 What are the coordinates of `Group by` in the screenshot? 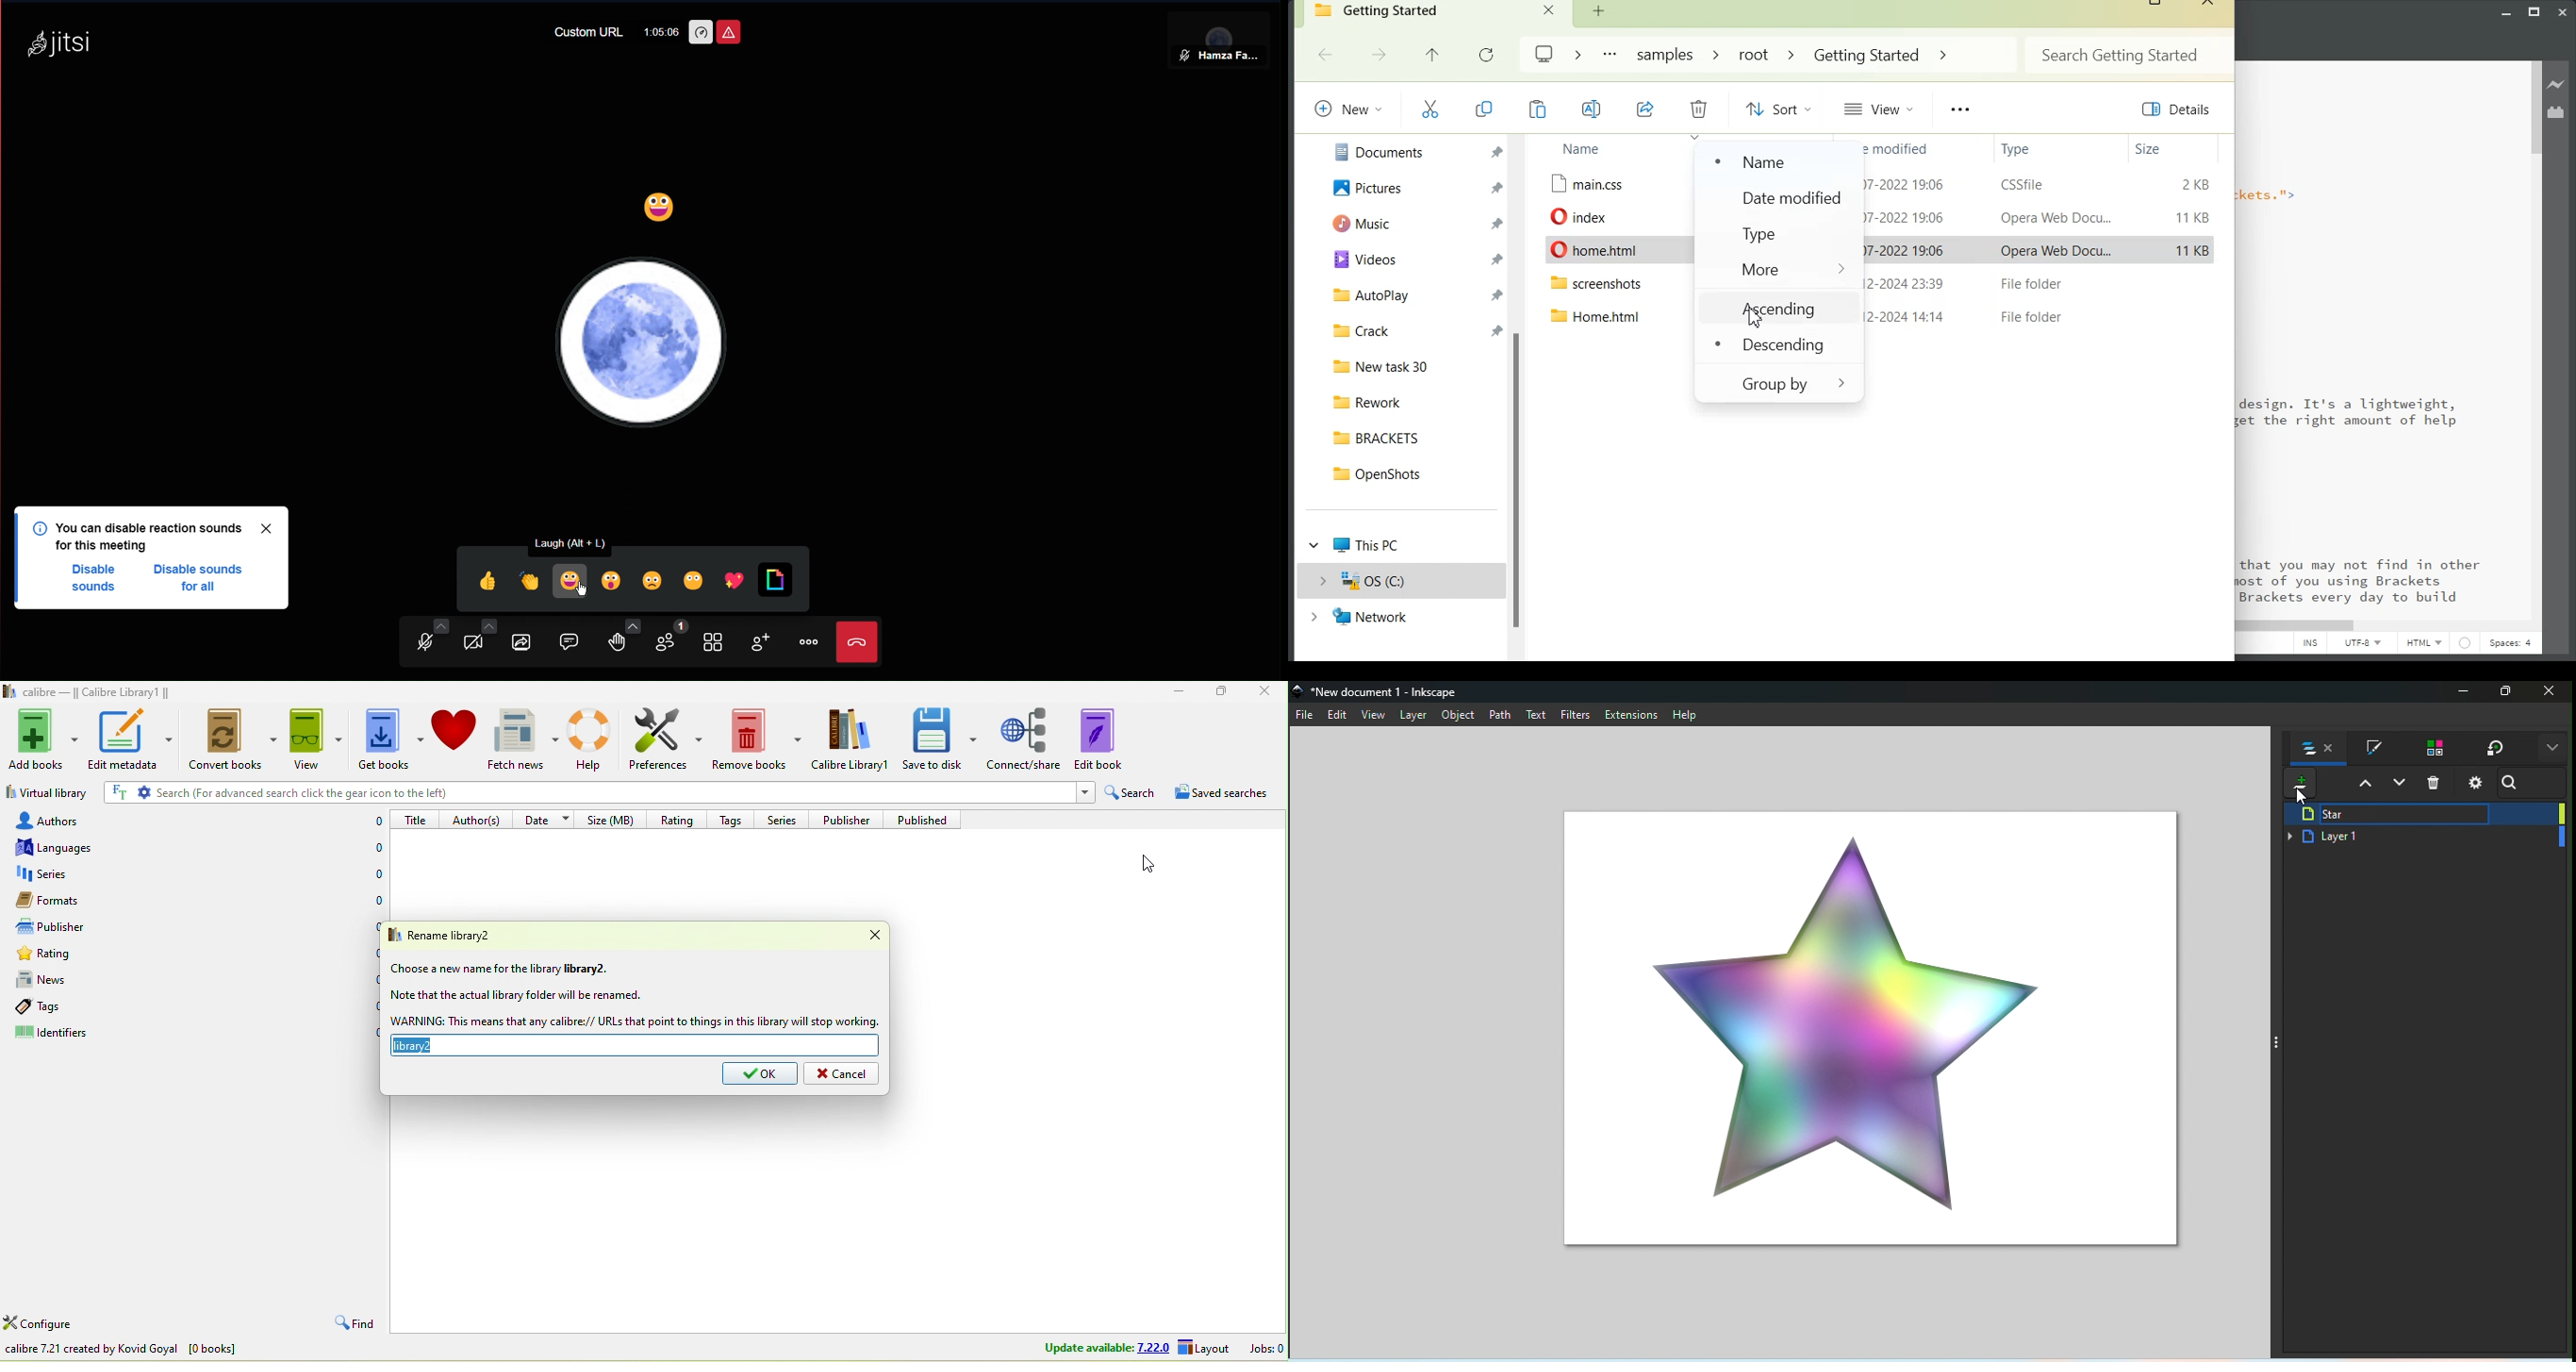 It's located at (1776, 384).